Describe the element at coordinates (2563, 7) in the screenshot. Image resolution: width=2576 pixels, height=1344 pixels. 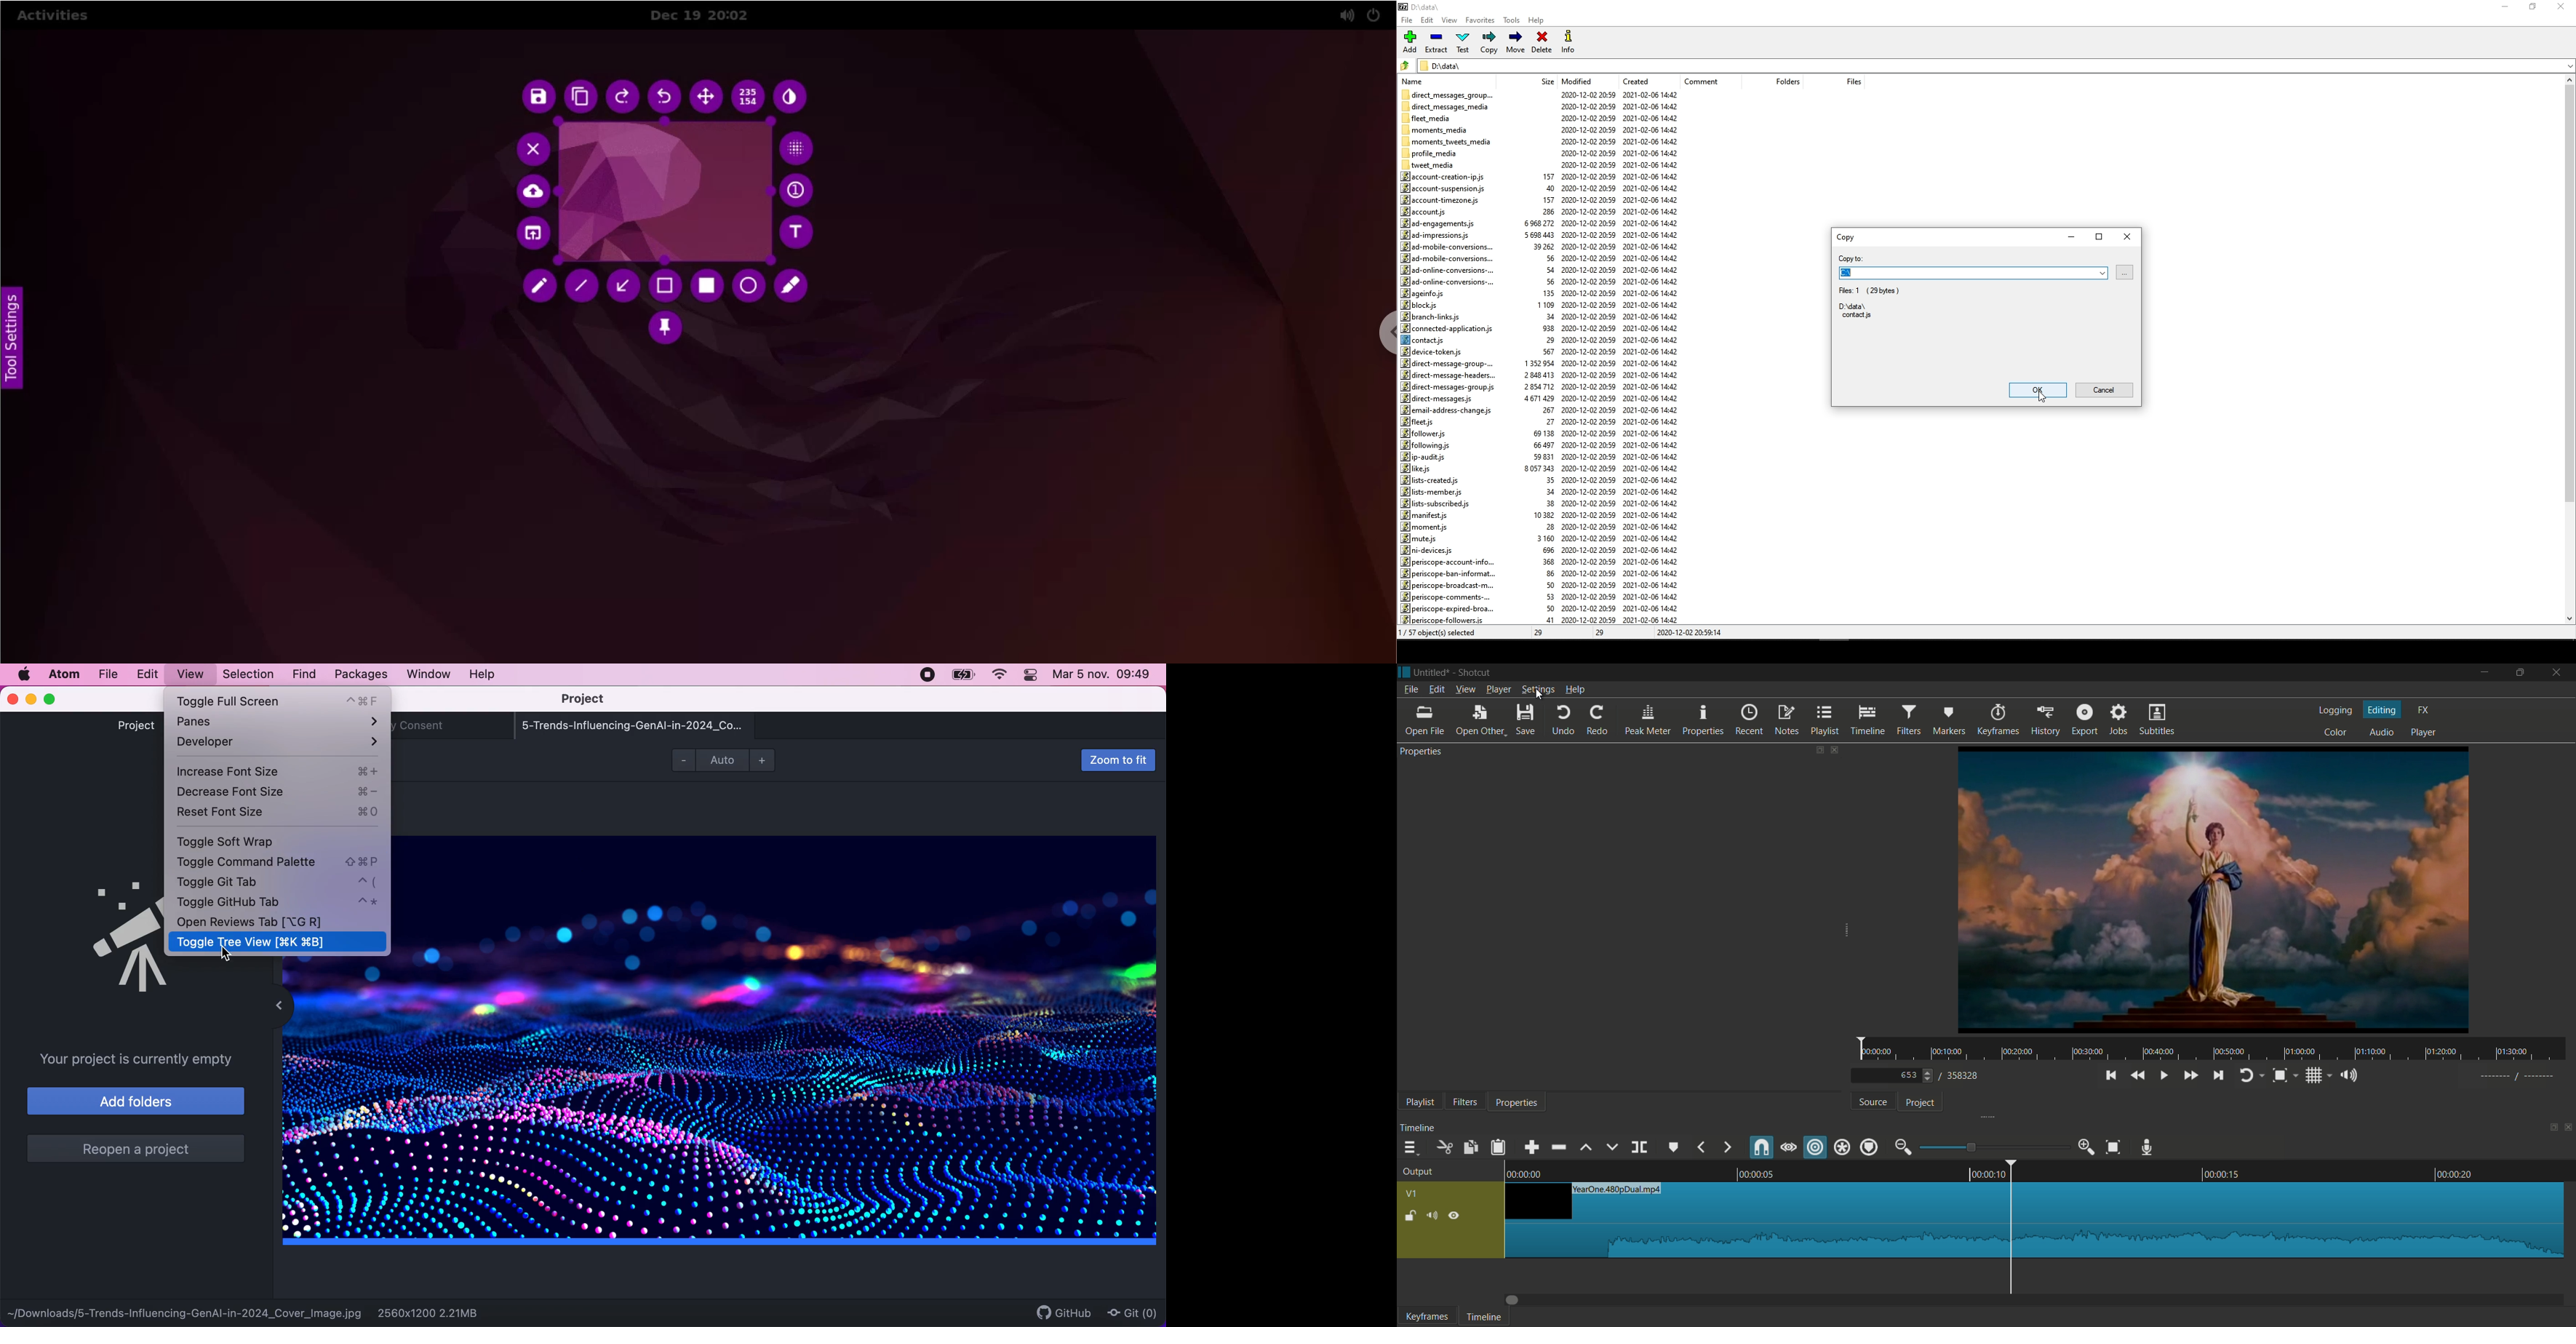
I see `close` at that location.